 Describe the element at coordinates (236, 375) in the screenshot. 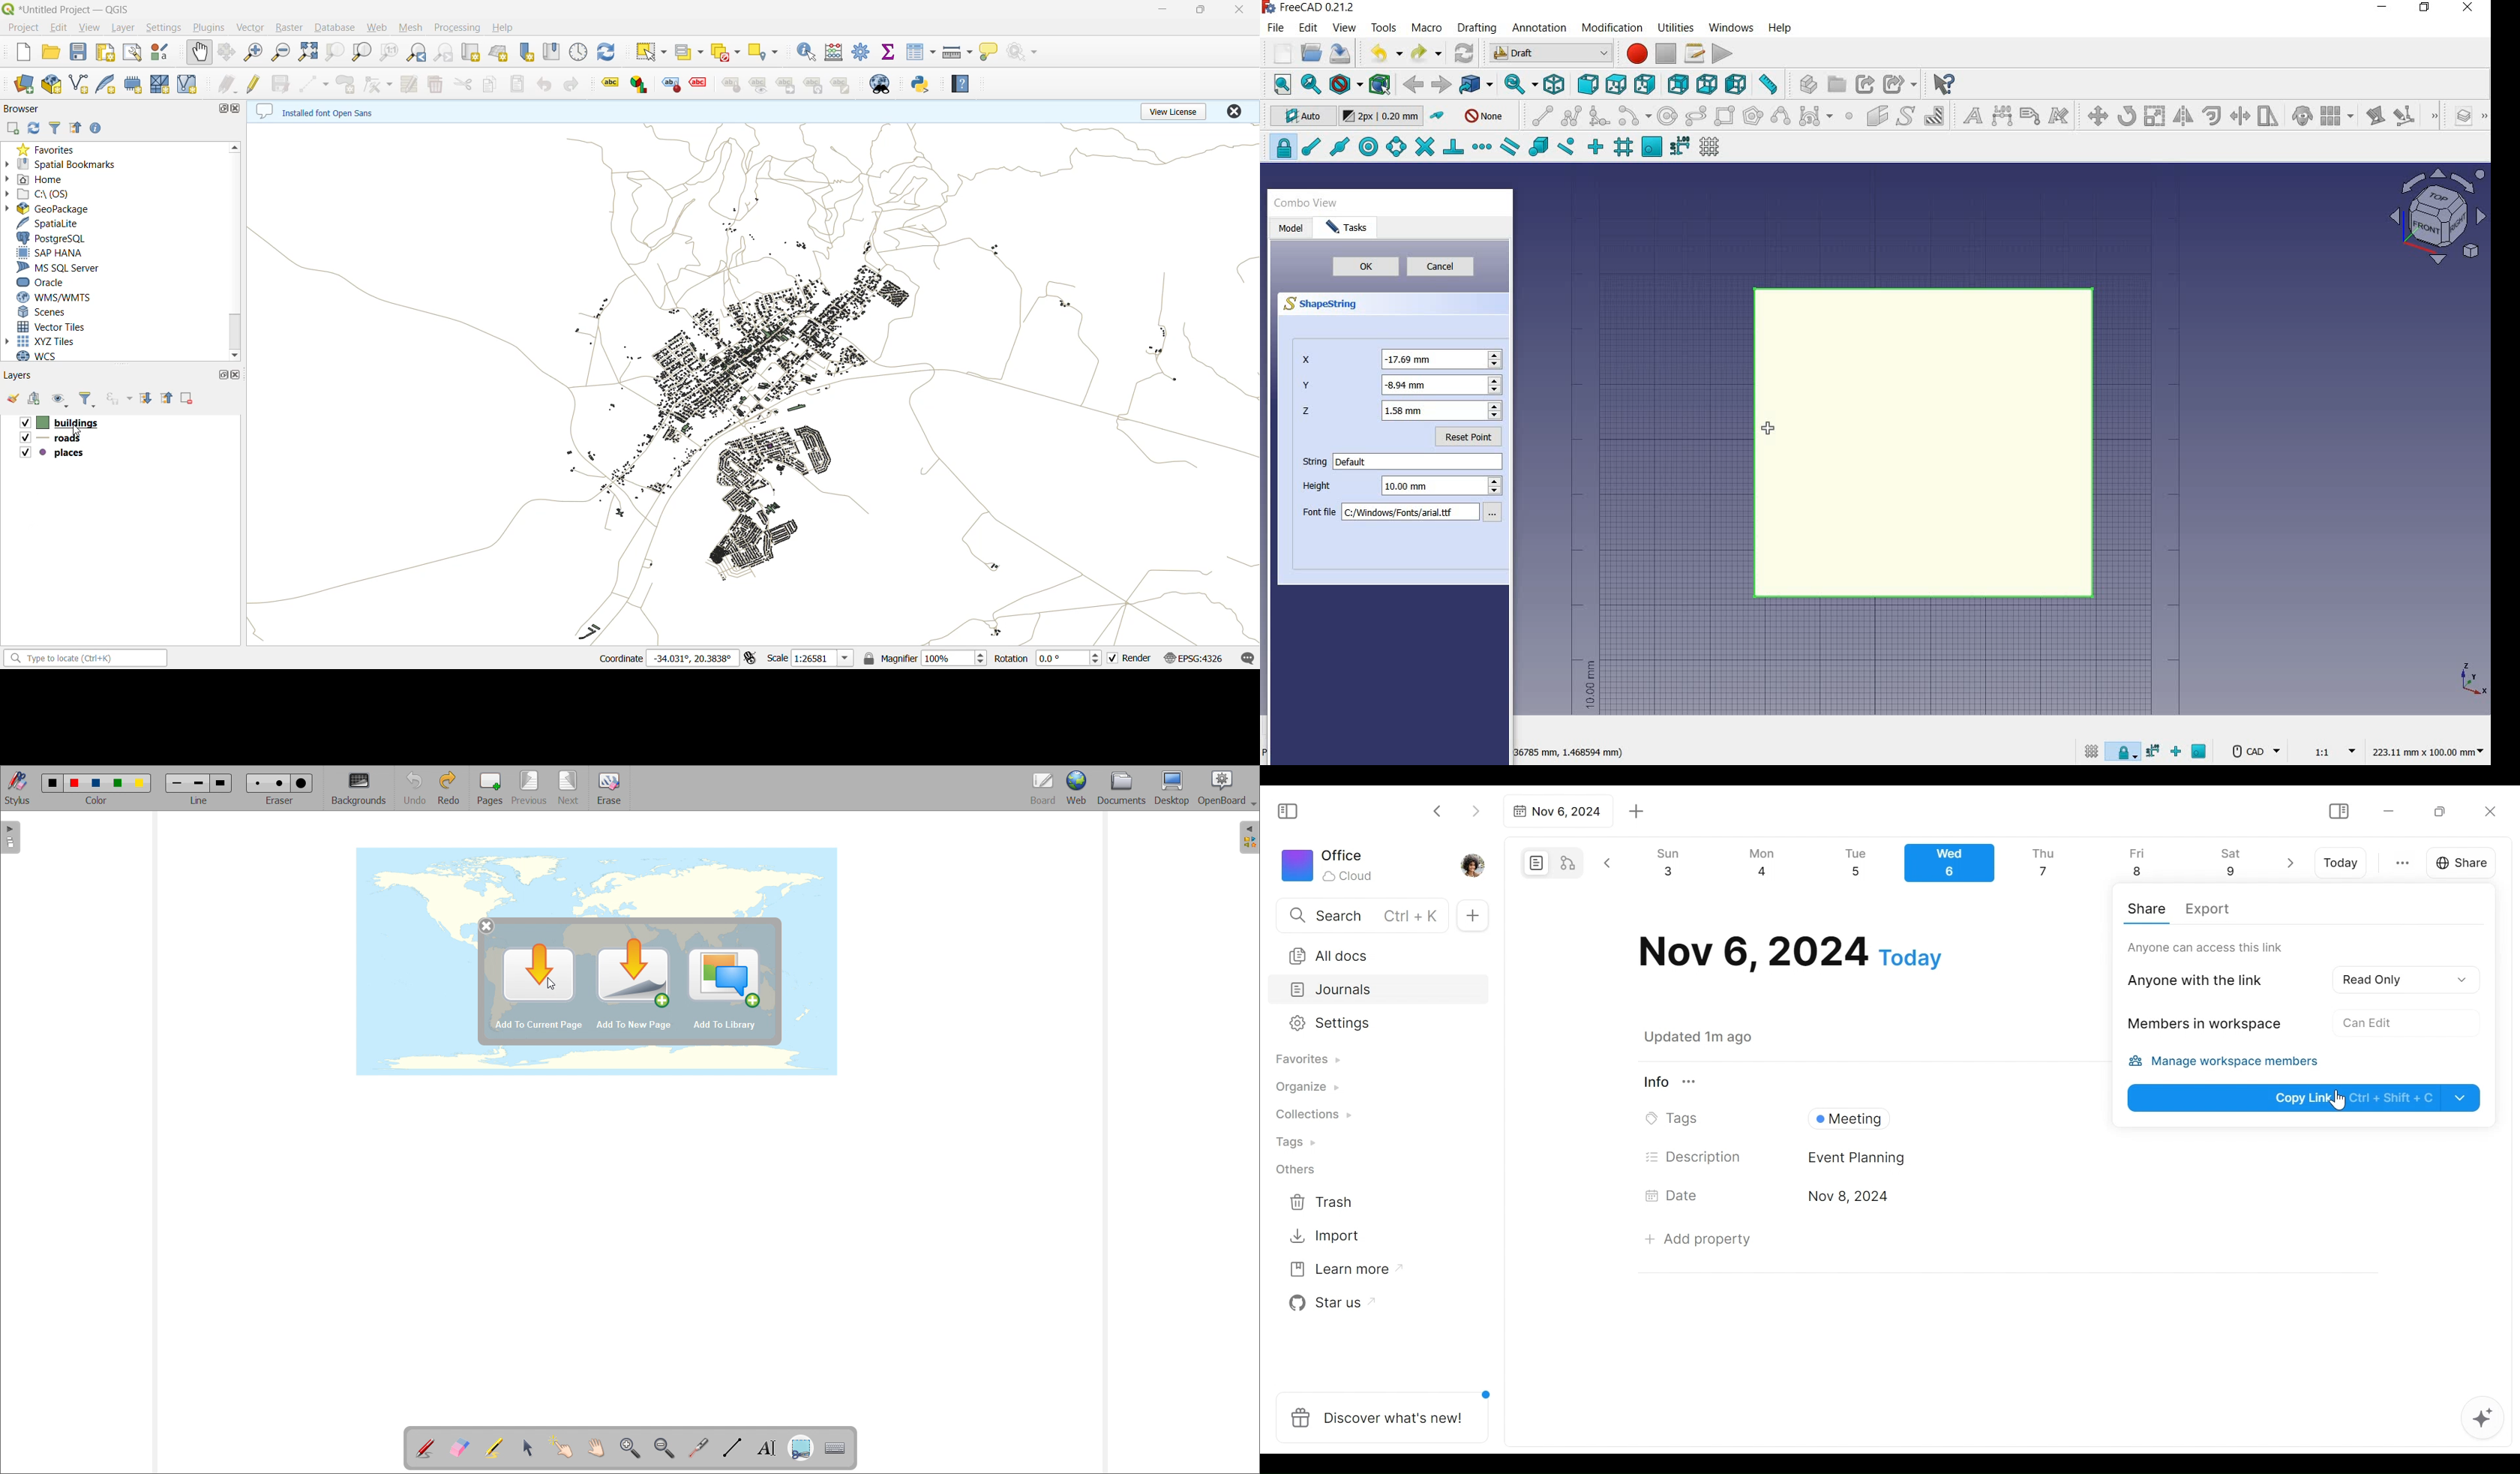

I see `close` at that location.